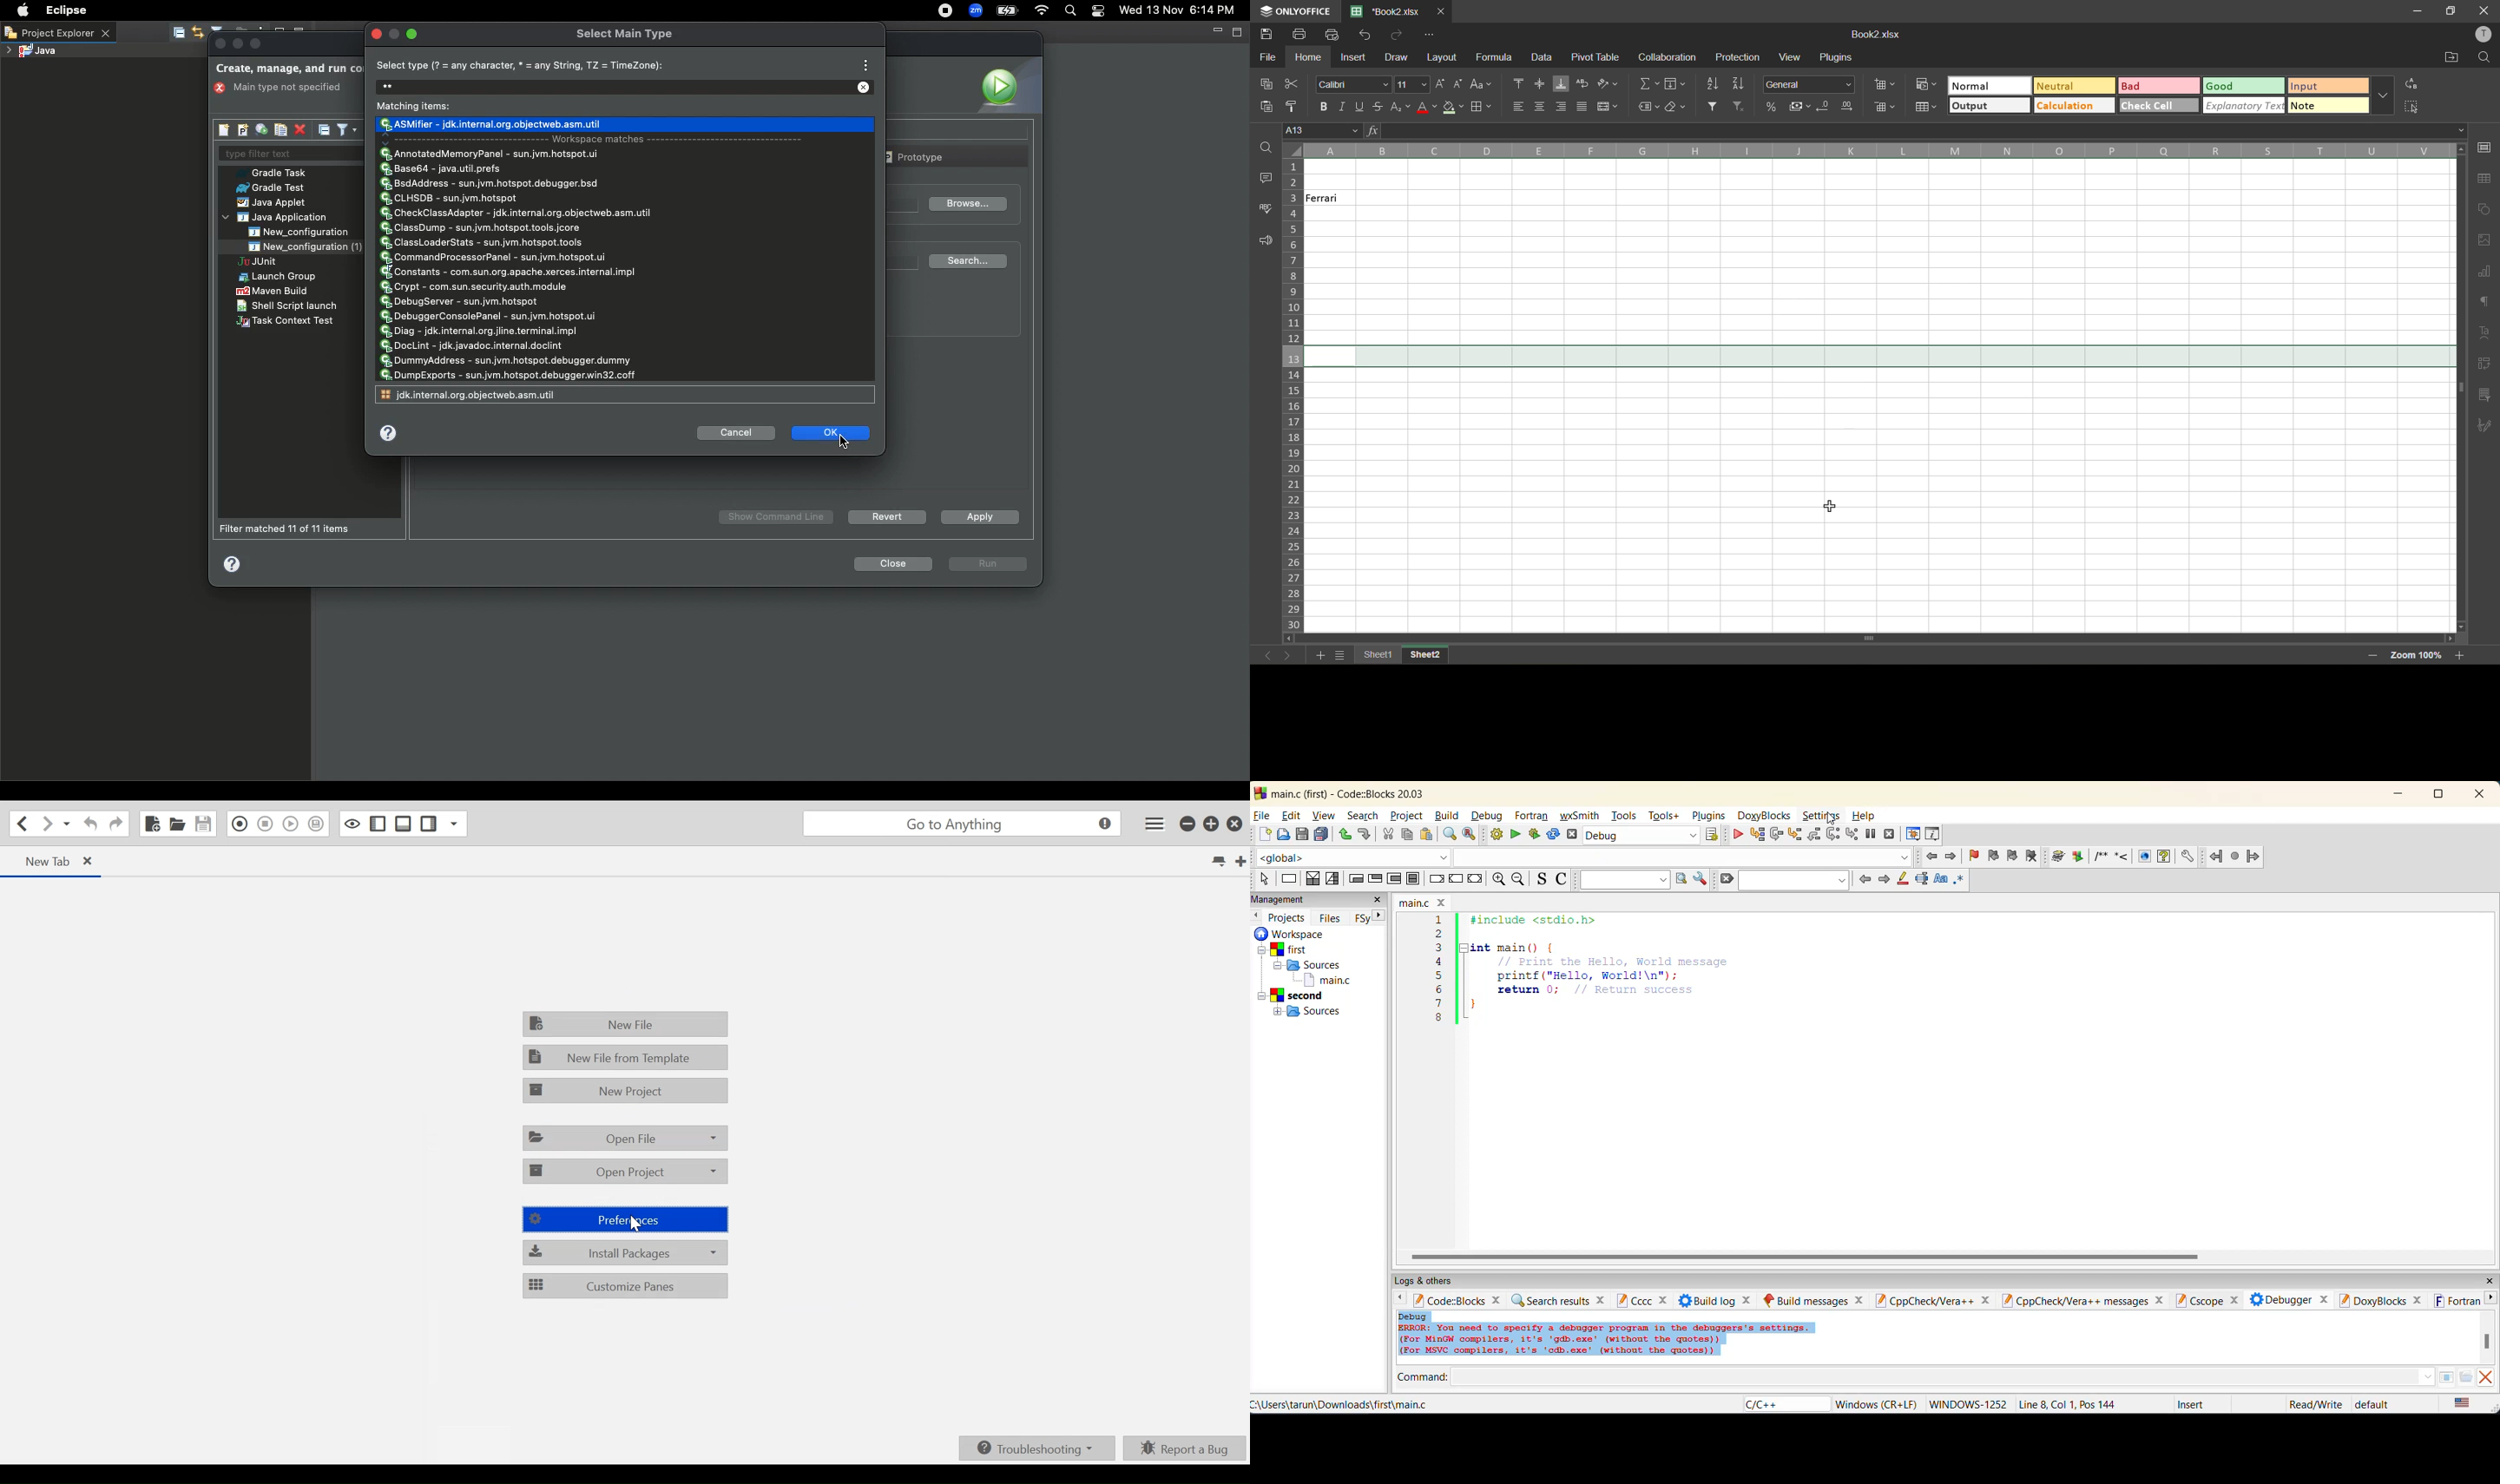 This screenshot has width=2520, height=1484. I want to click on previous bookmark, so click(1994, 855).